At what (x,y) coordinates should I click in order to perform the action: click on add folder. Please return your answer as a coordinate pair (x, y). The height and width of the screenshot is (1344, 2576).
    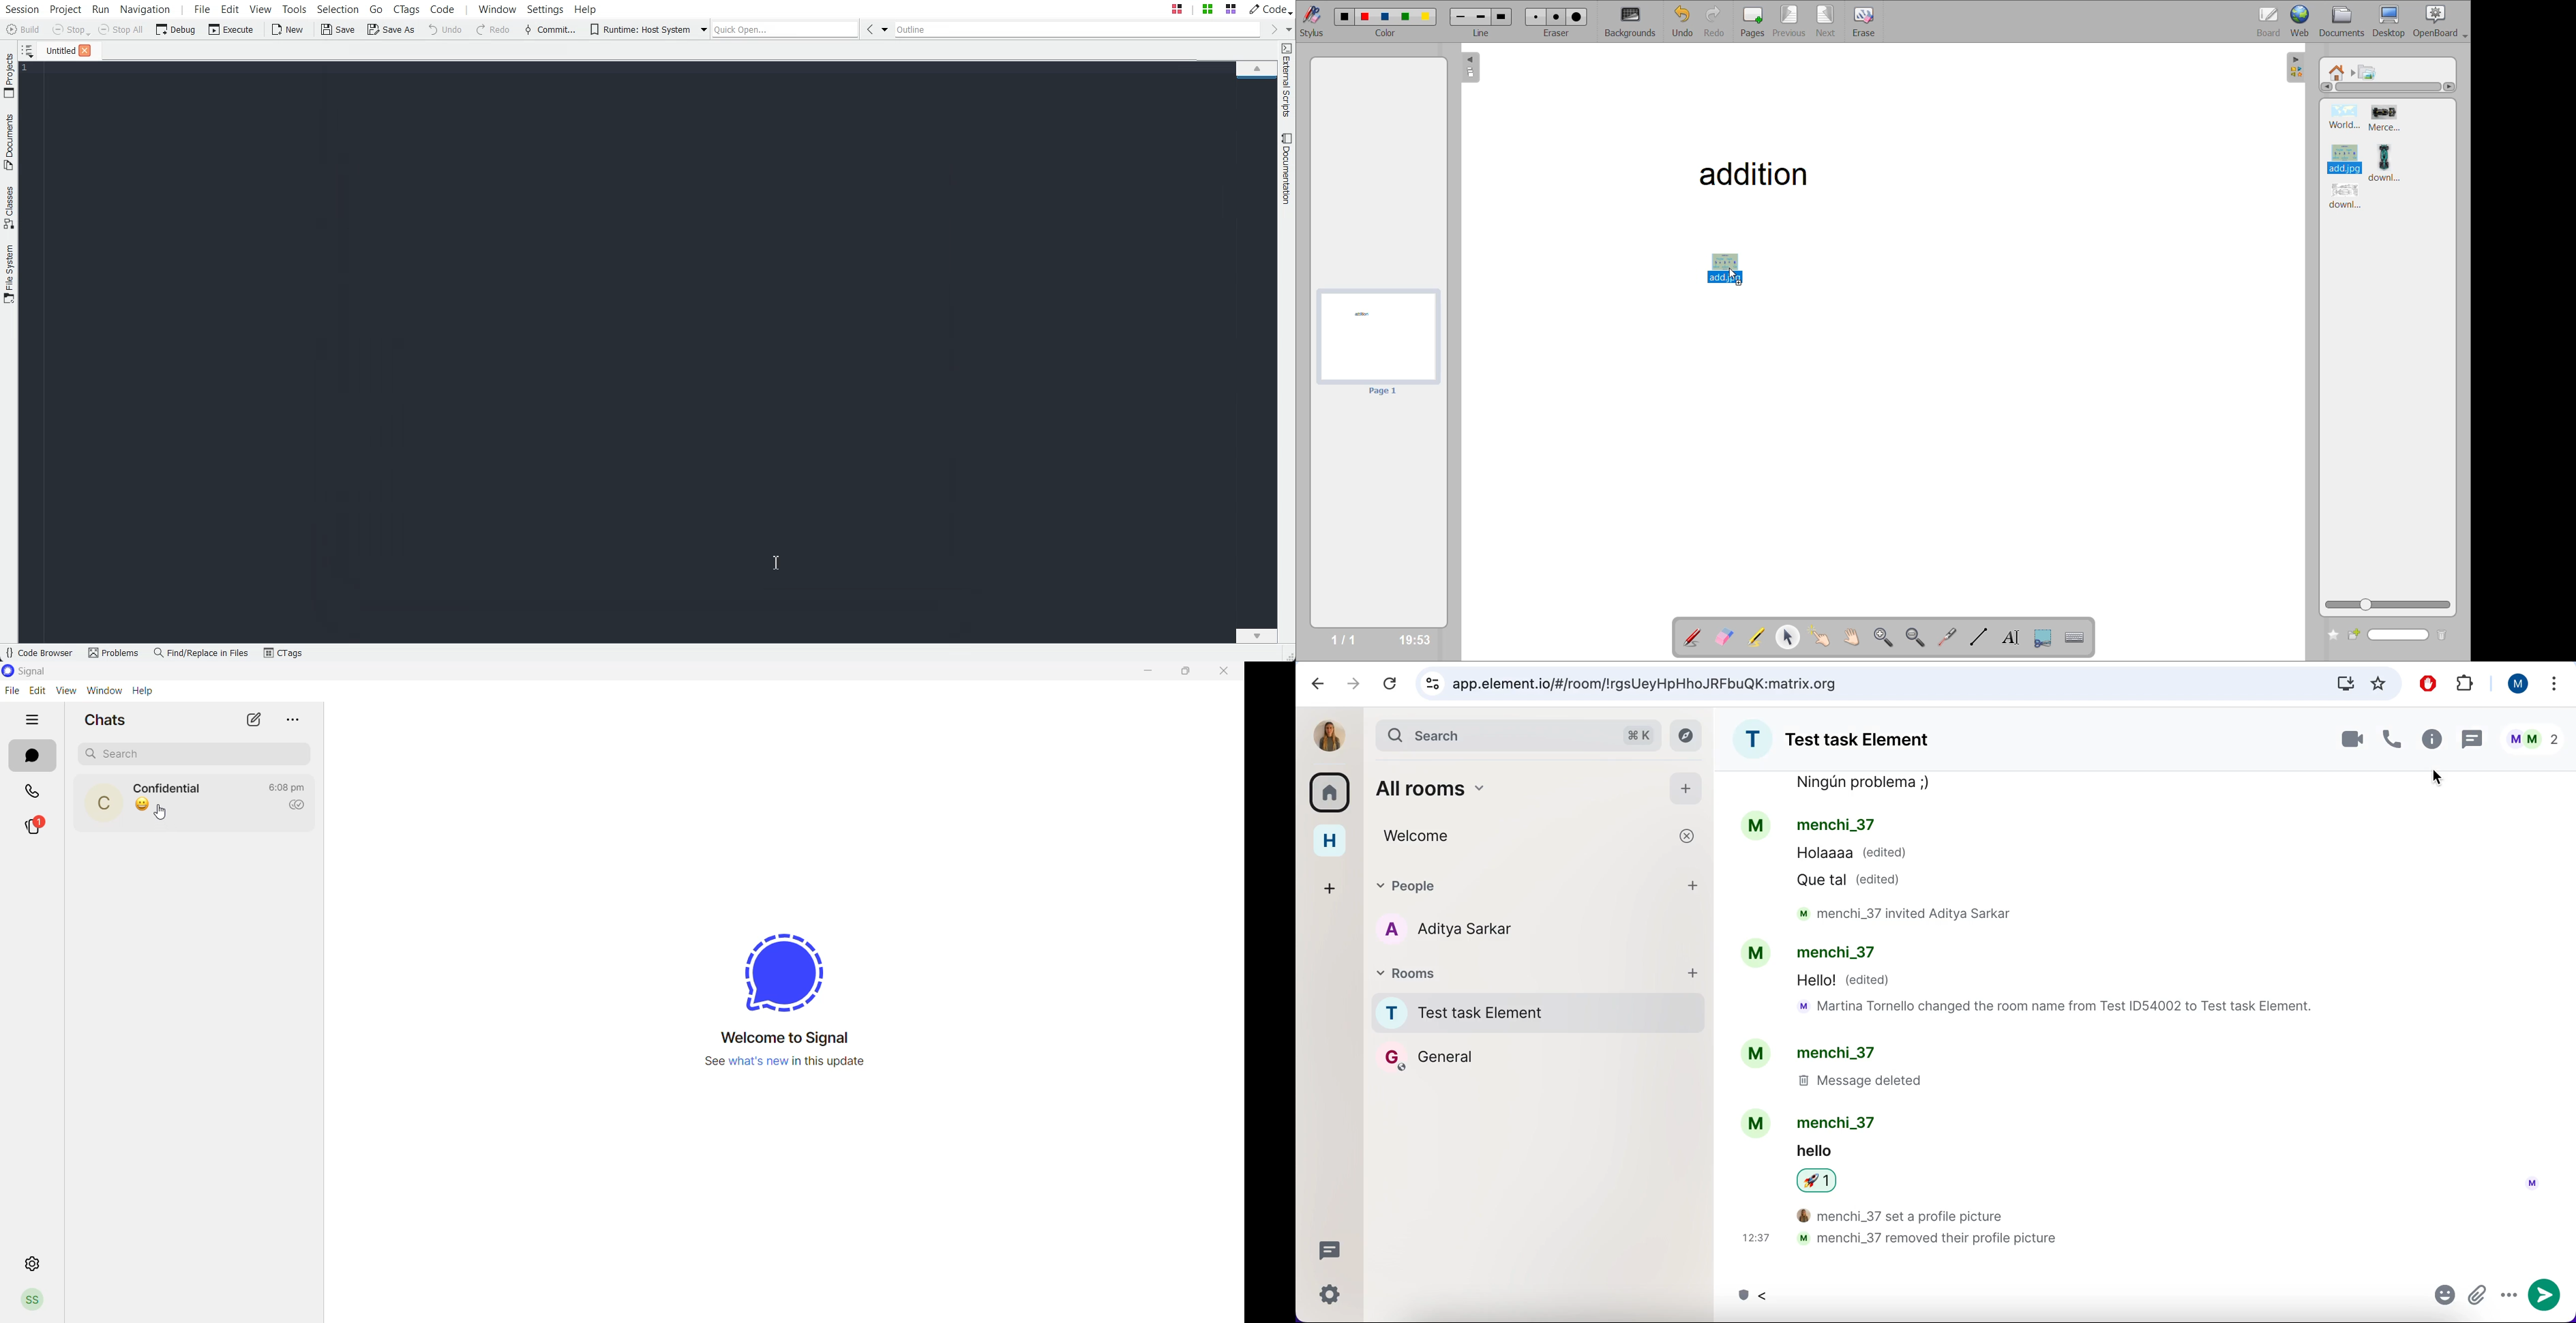
    Looking at the image, I should click on (2330, 636).